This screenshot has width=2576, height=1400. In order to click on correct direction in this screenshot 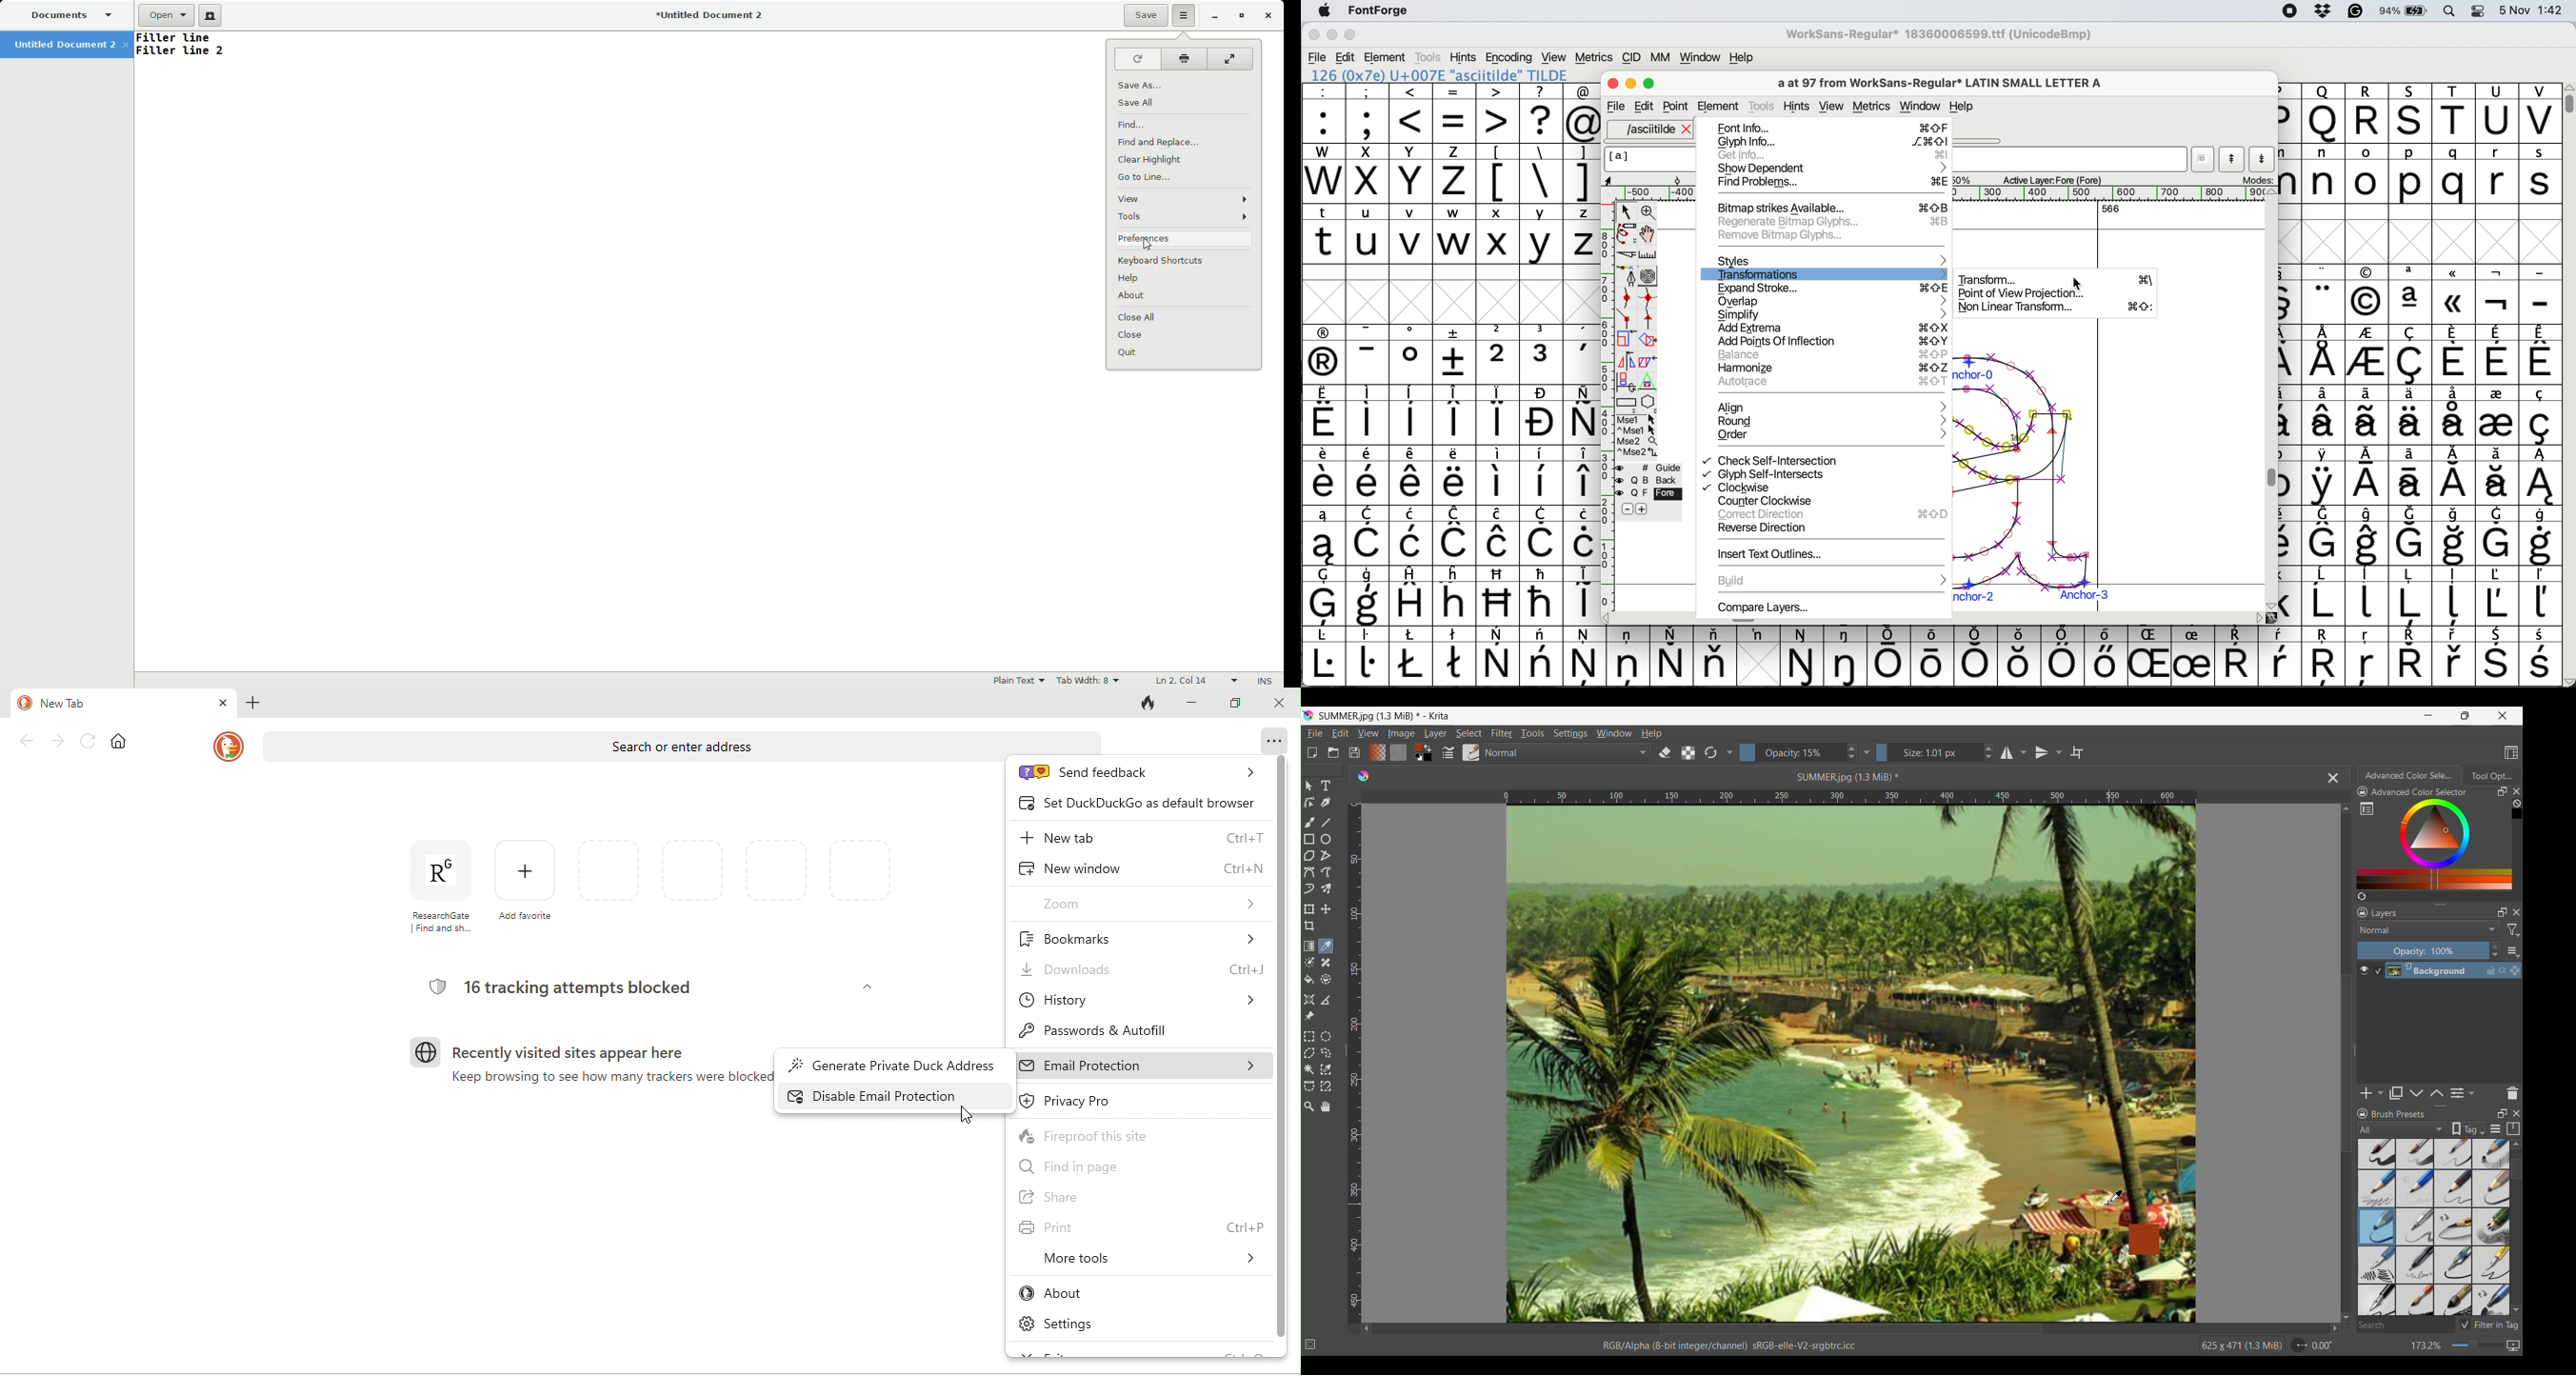, I will do `click(1826, 514)`.